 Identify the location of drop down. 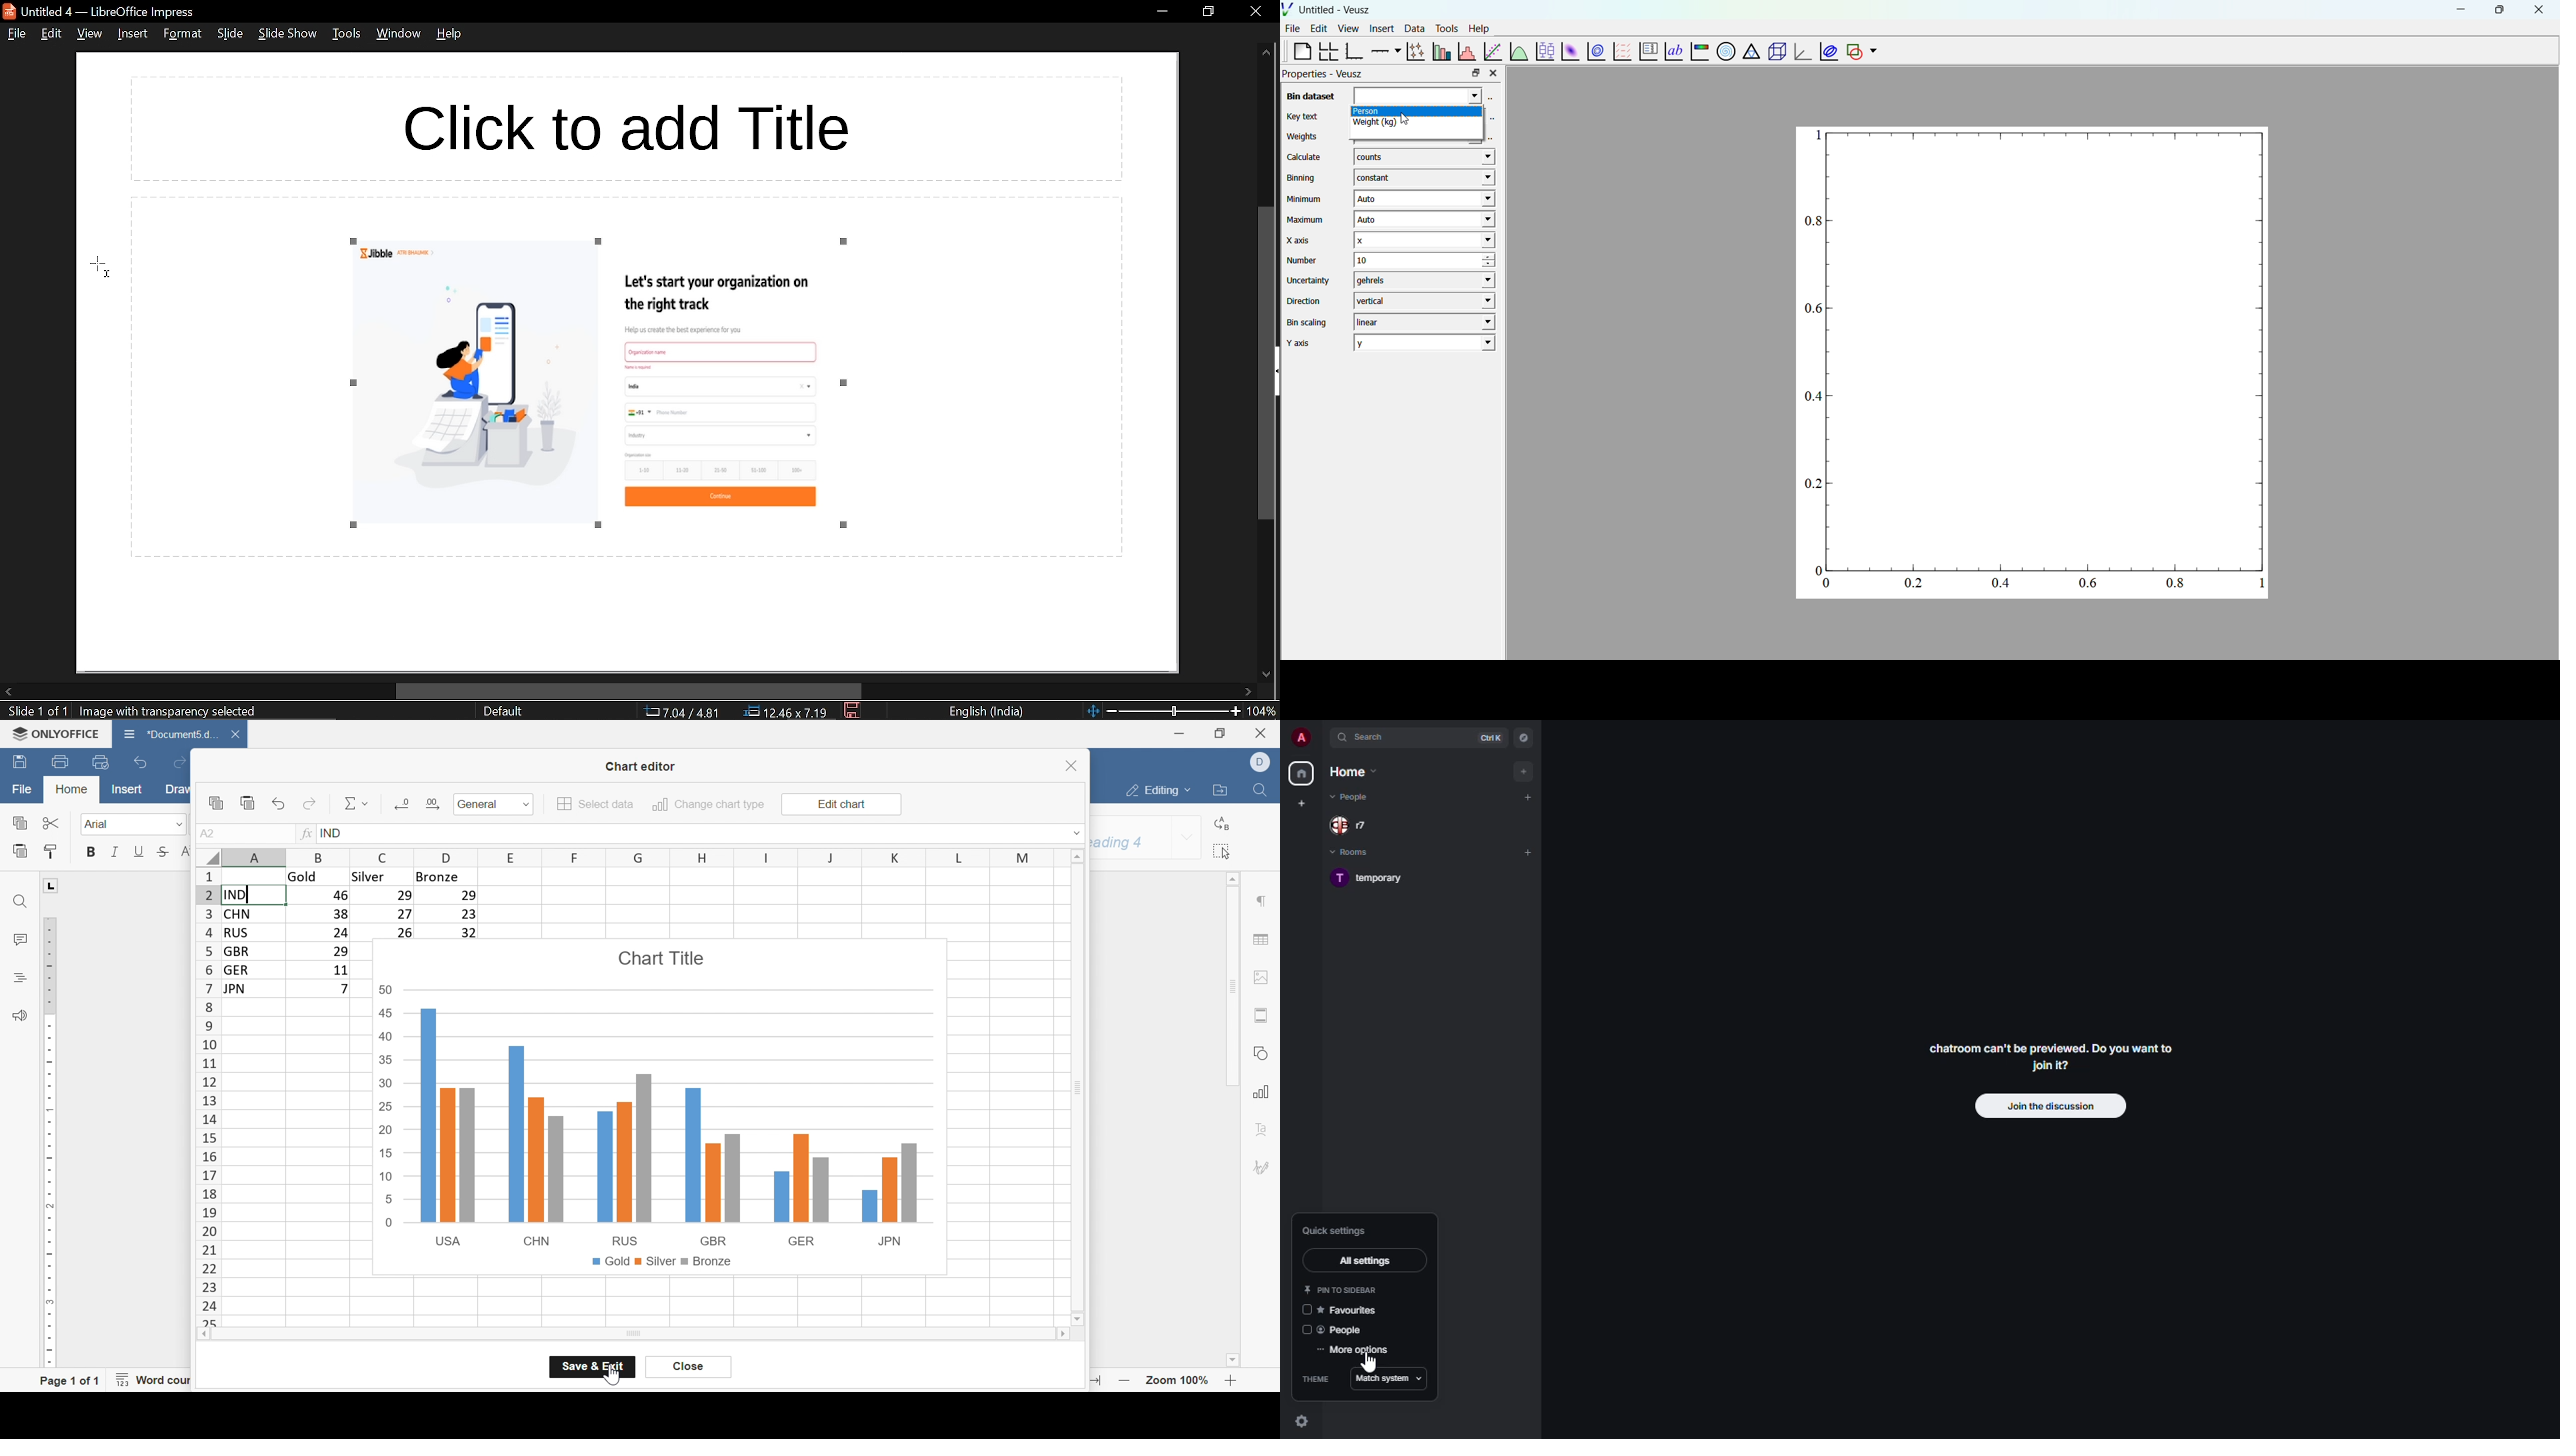
(527, 805).